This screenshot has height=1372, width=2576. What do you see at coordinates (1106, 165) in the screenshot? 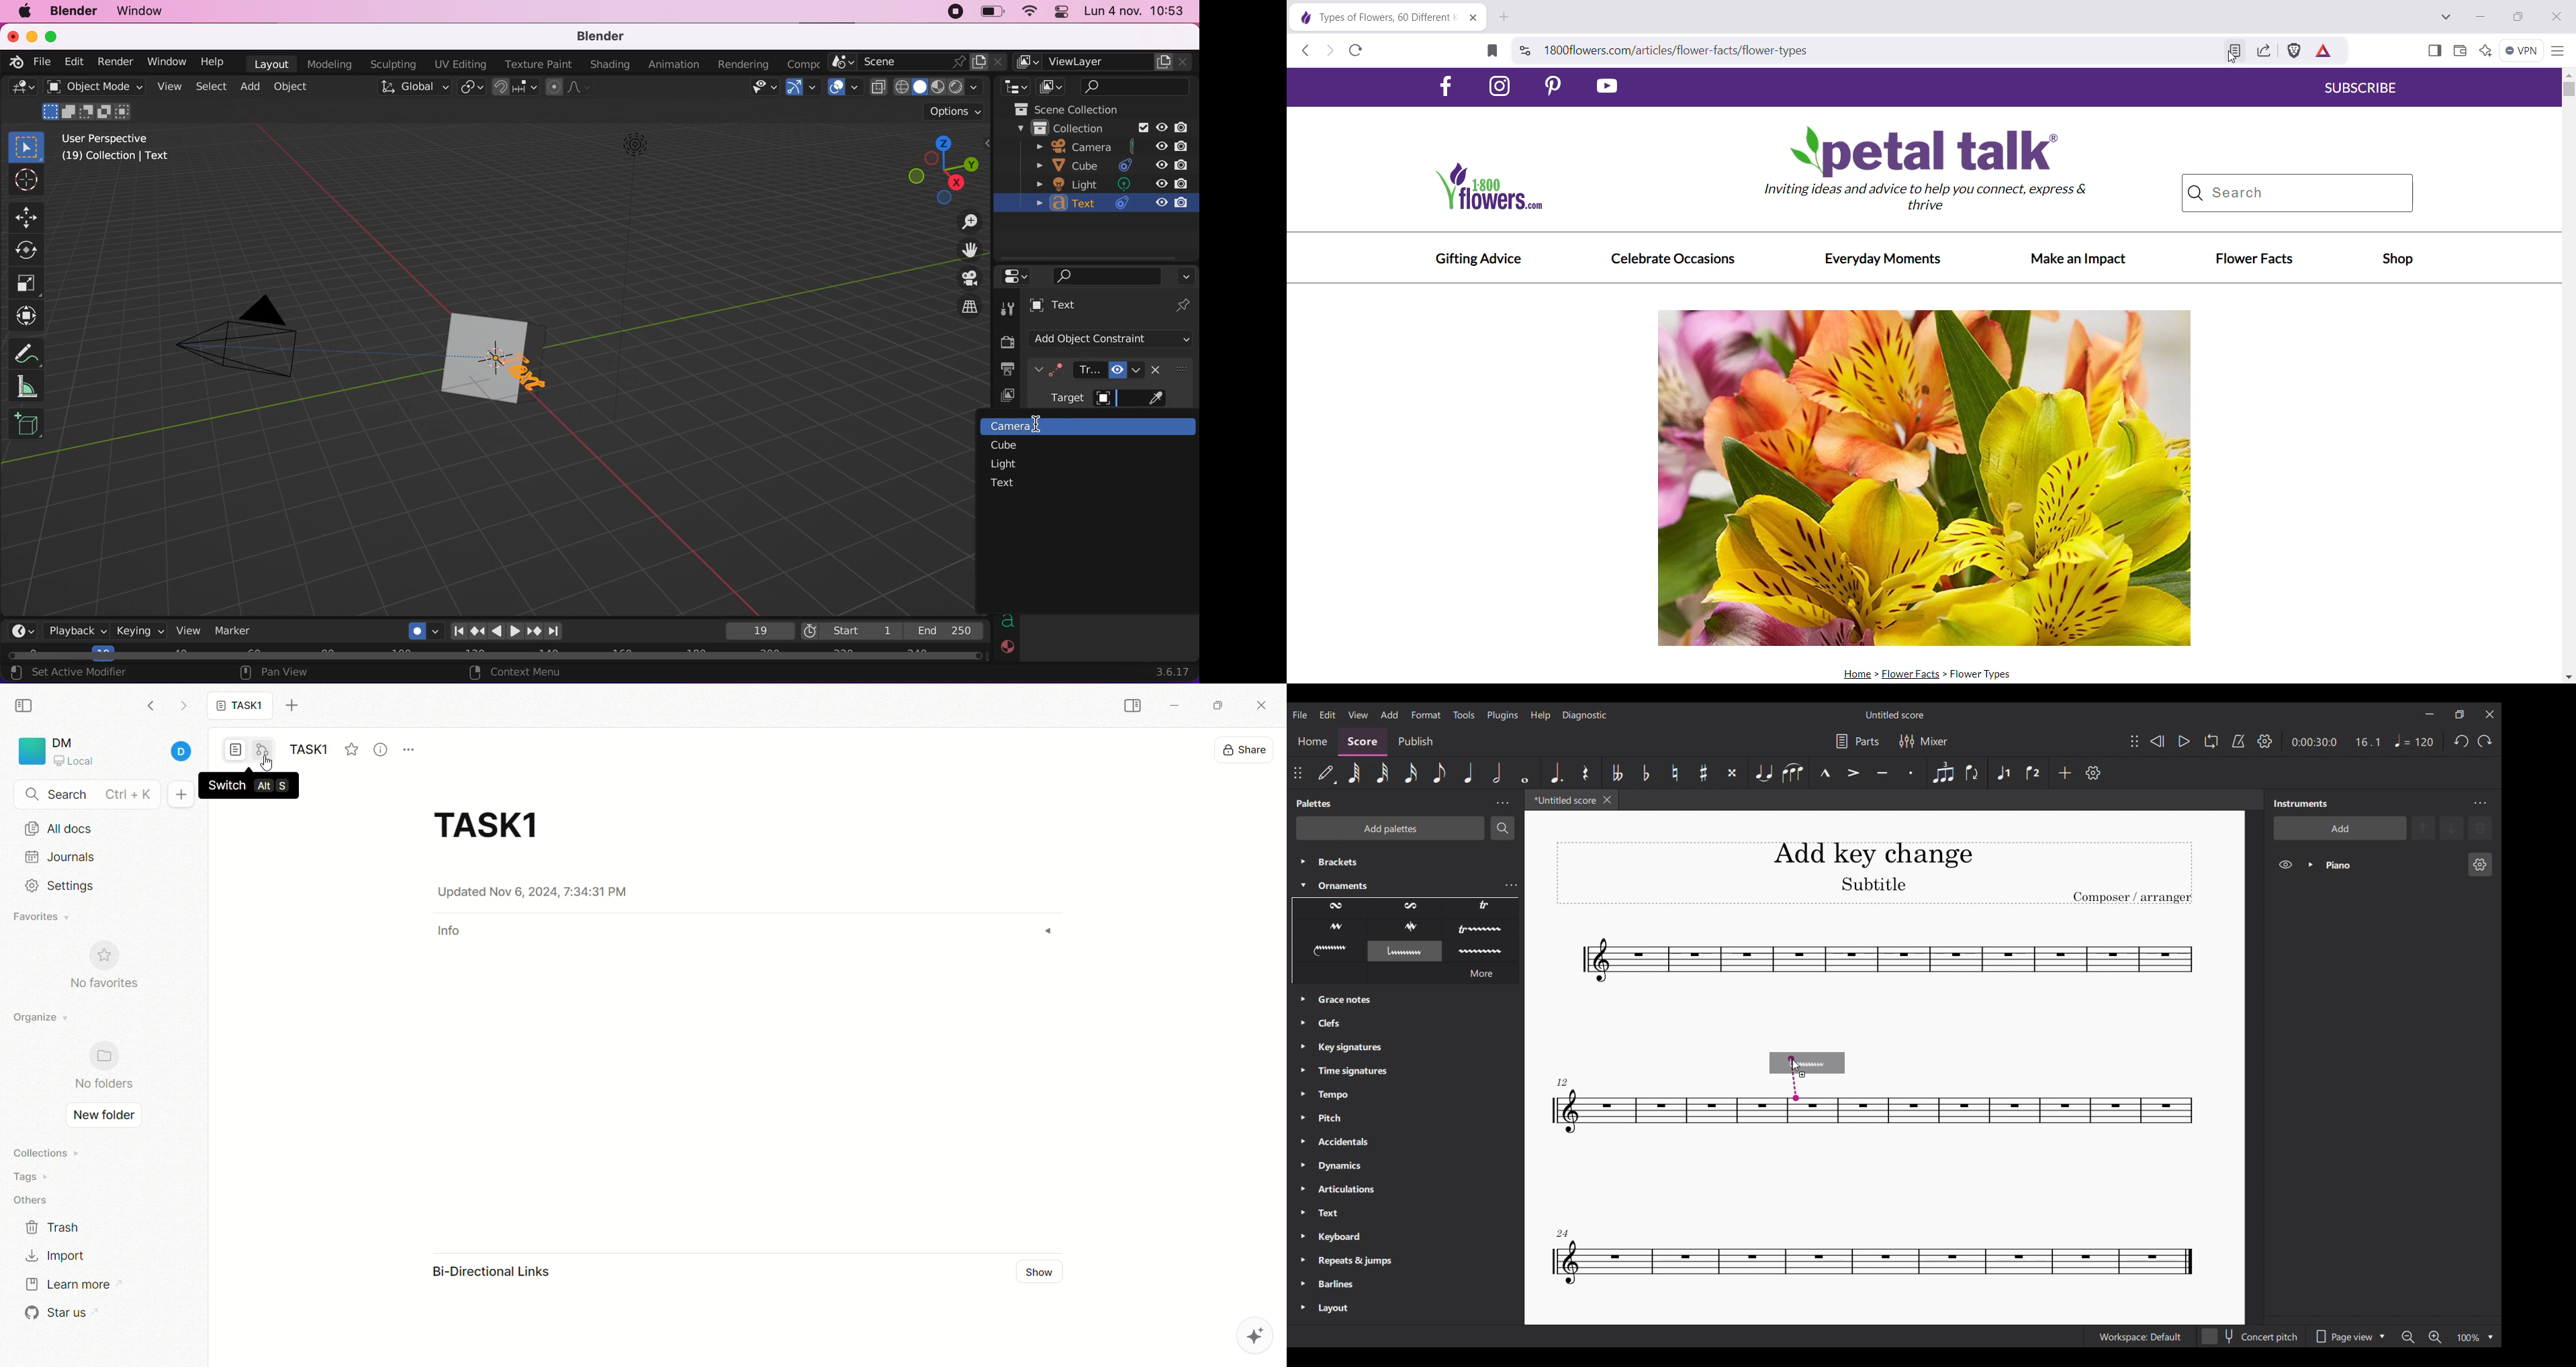
I see `cube` at bounding box center [1106, 165].